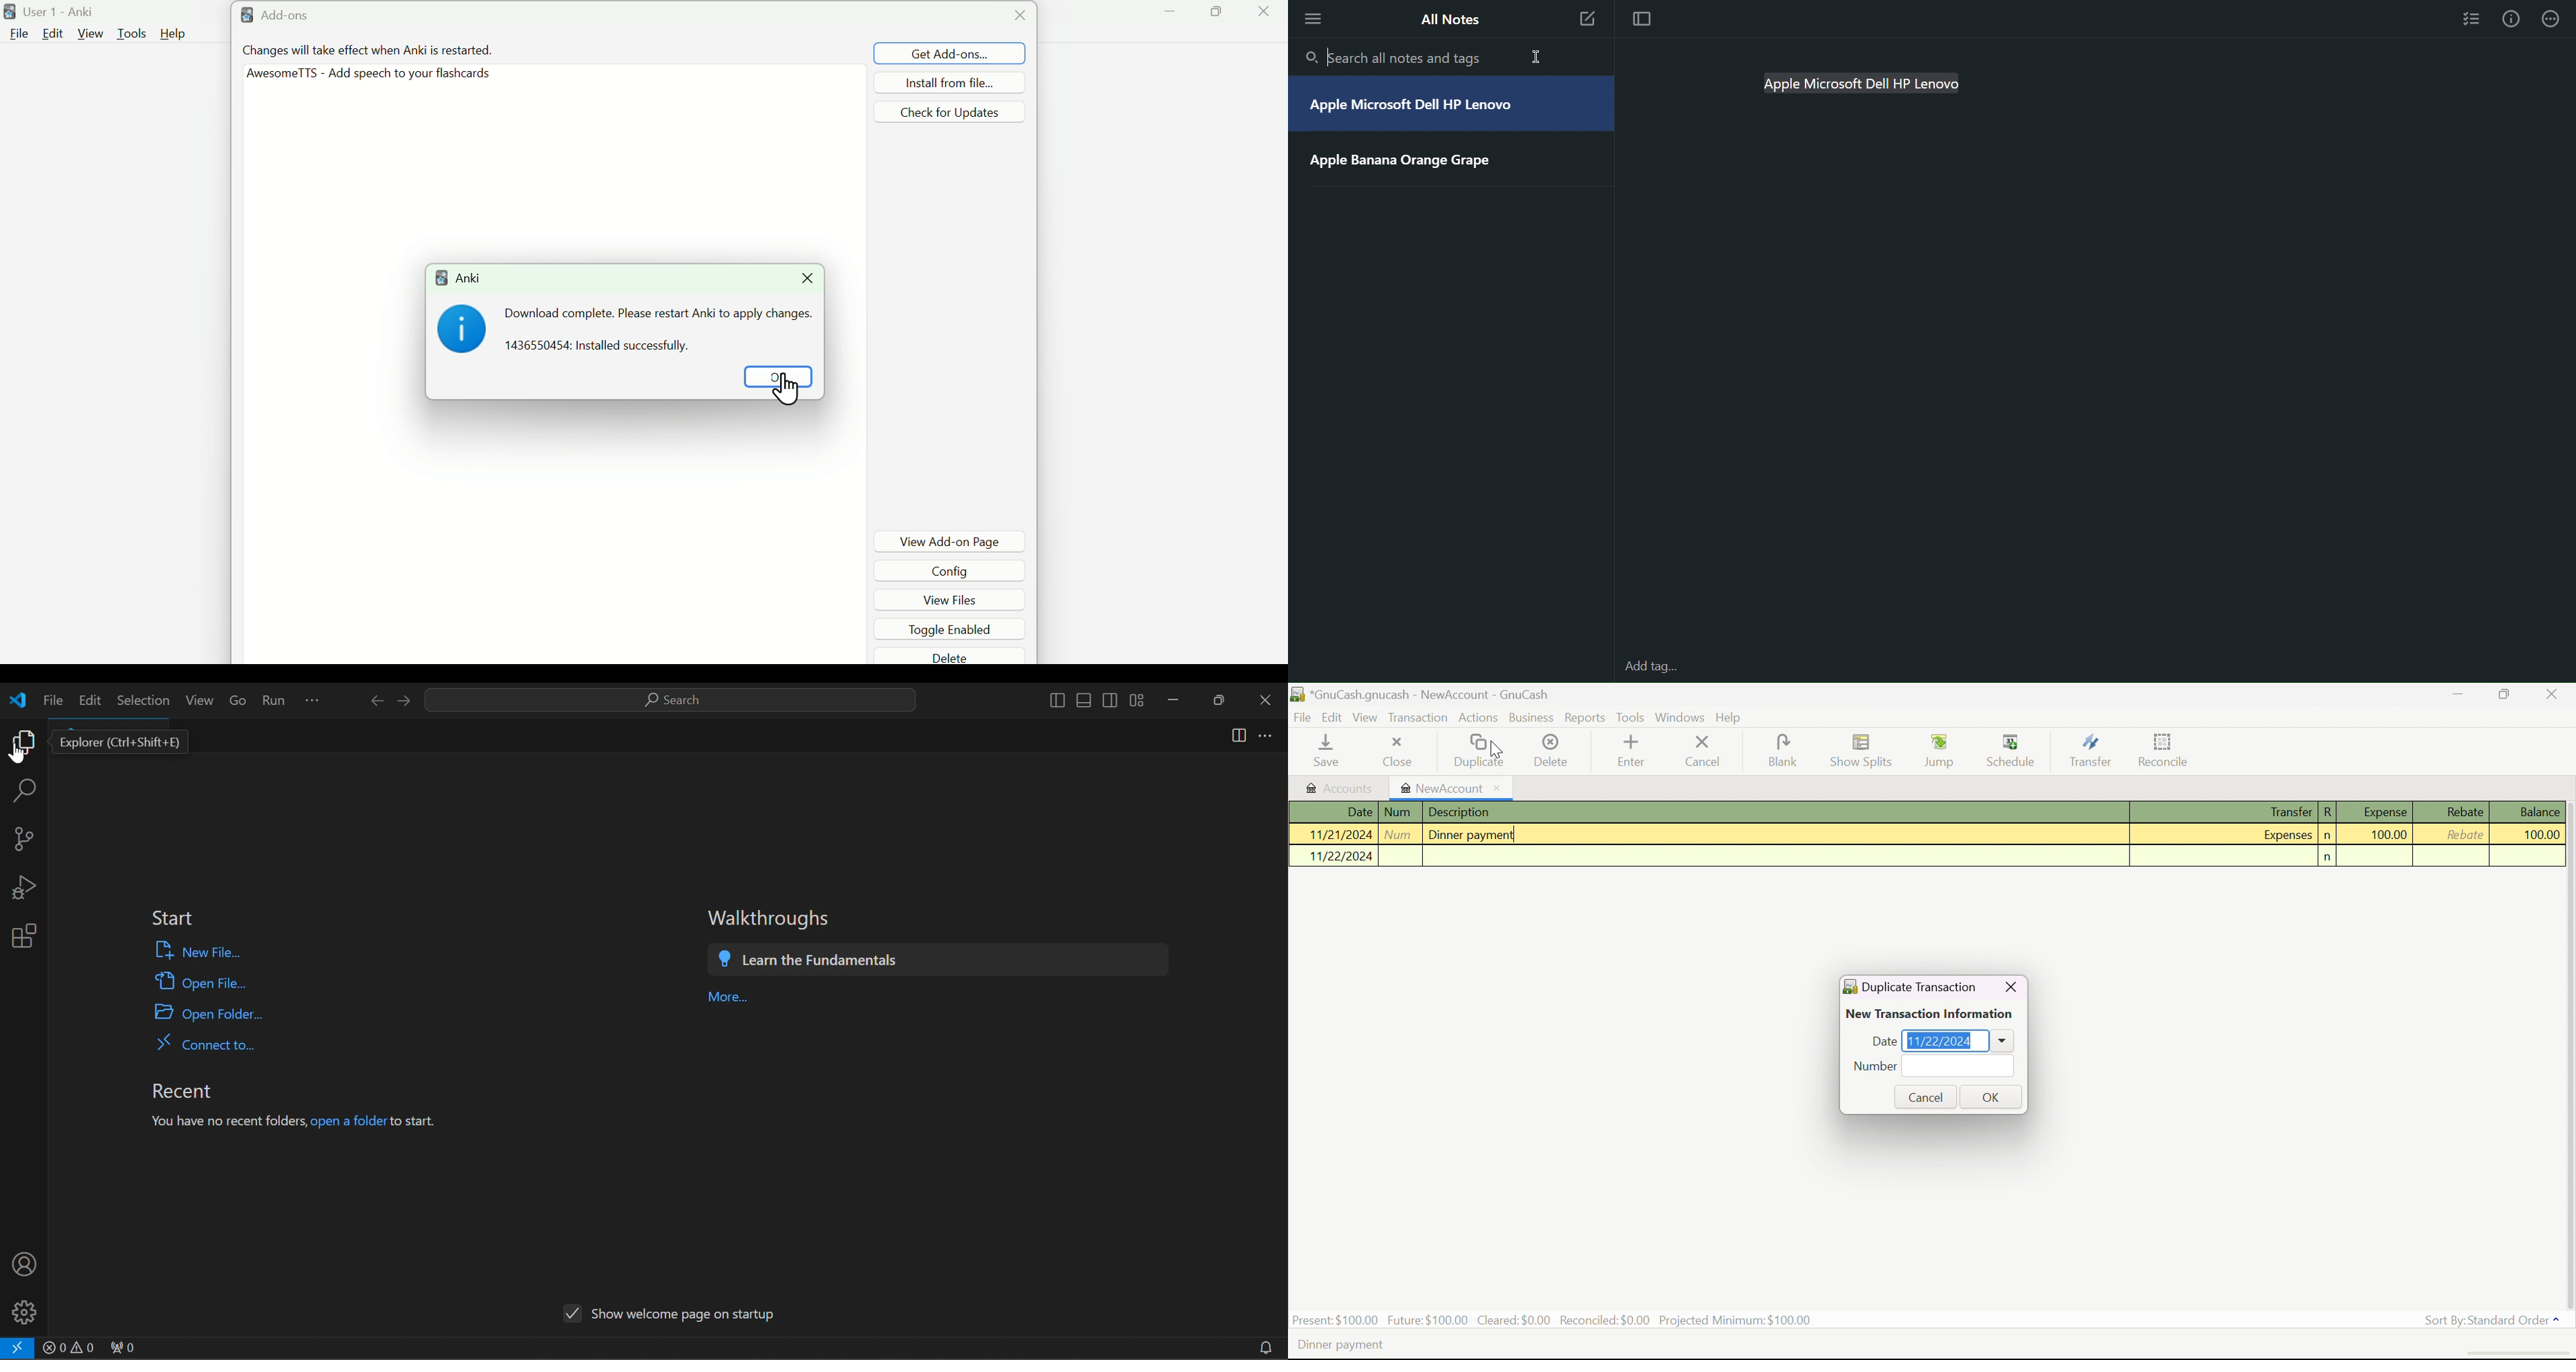 The width and height of the screenshot is (2576, 1372). What do you see at coordinates (2389, 834) in the screenshot?
I see `100.00` at bounding box center [2389, 834].